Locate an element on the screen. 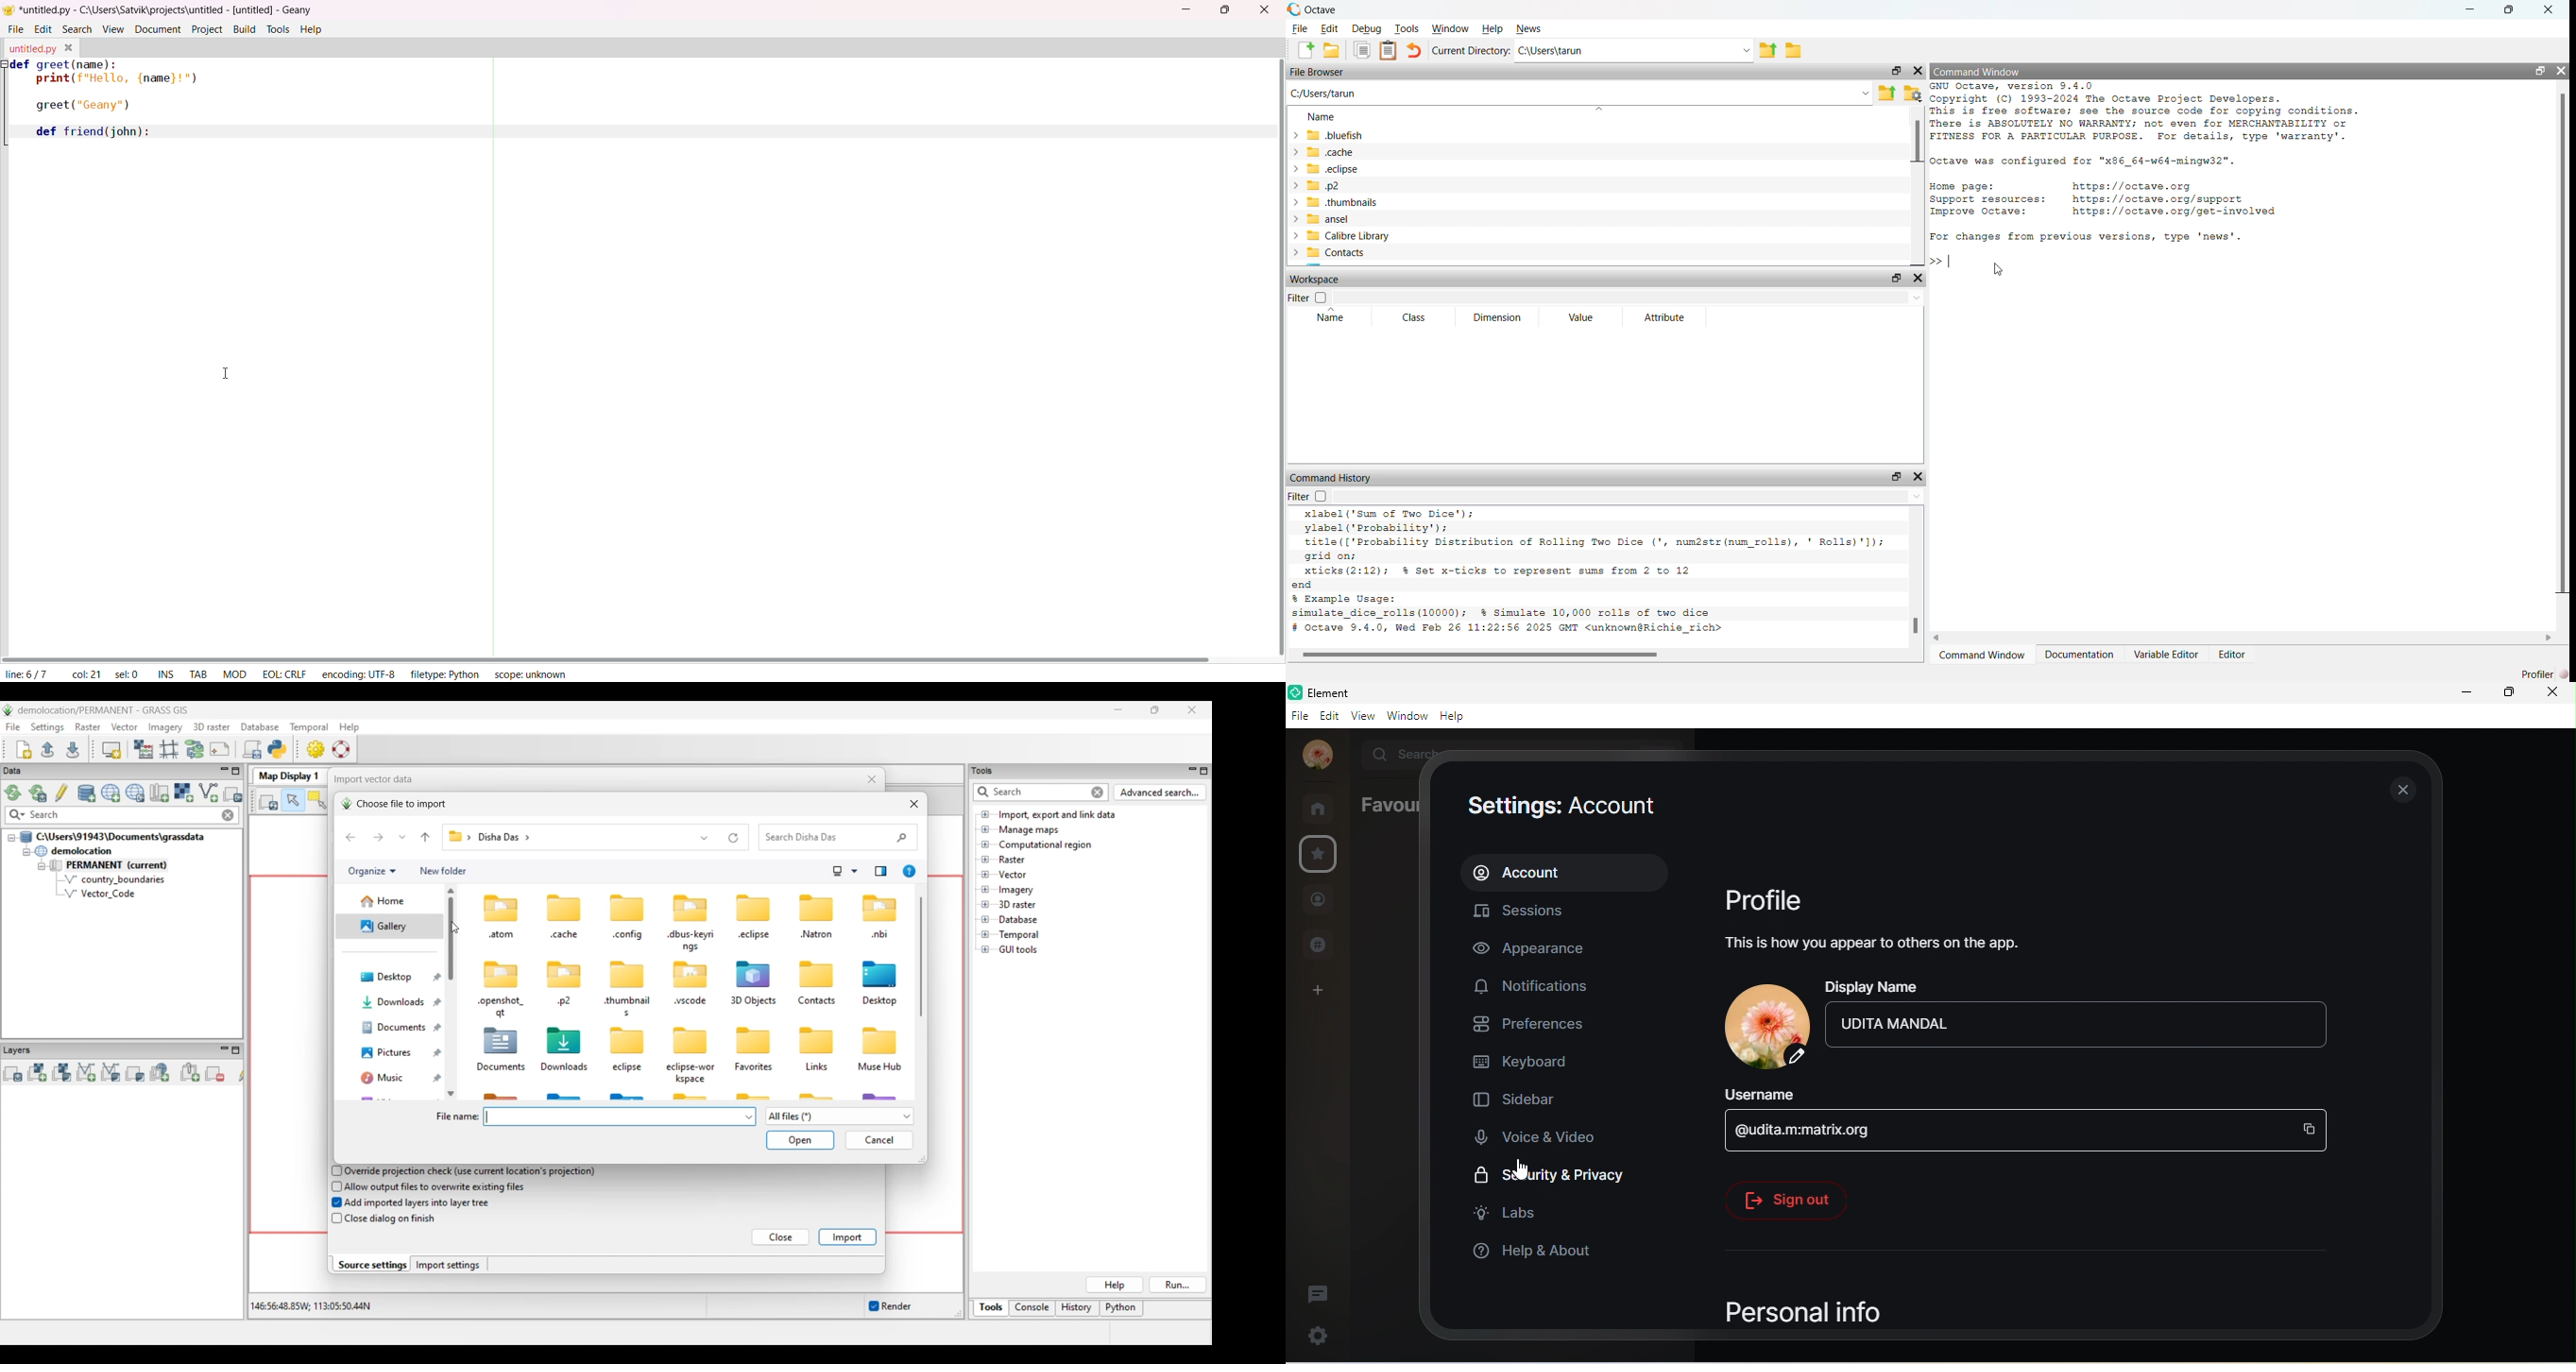 The height and width of the screenshot is (1372, 2576). .cache is located at coordinates (1321, 152).